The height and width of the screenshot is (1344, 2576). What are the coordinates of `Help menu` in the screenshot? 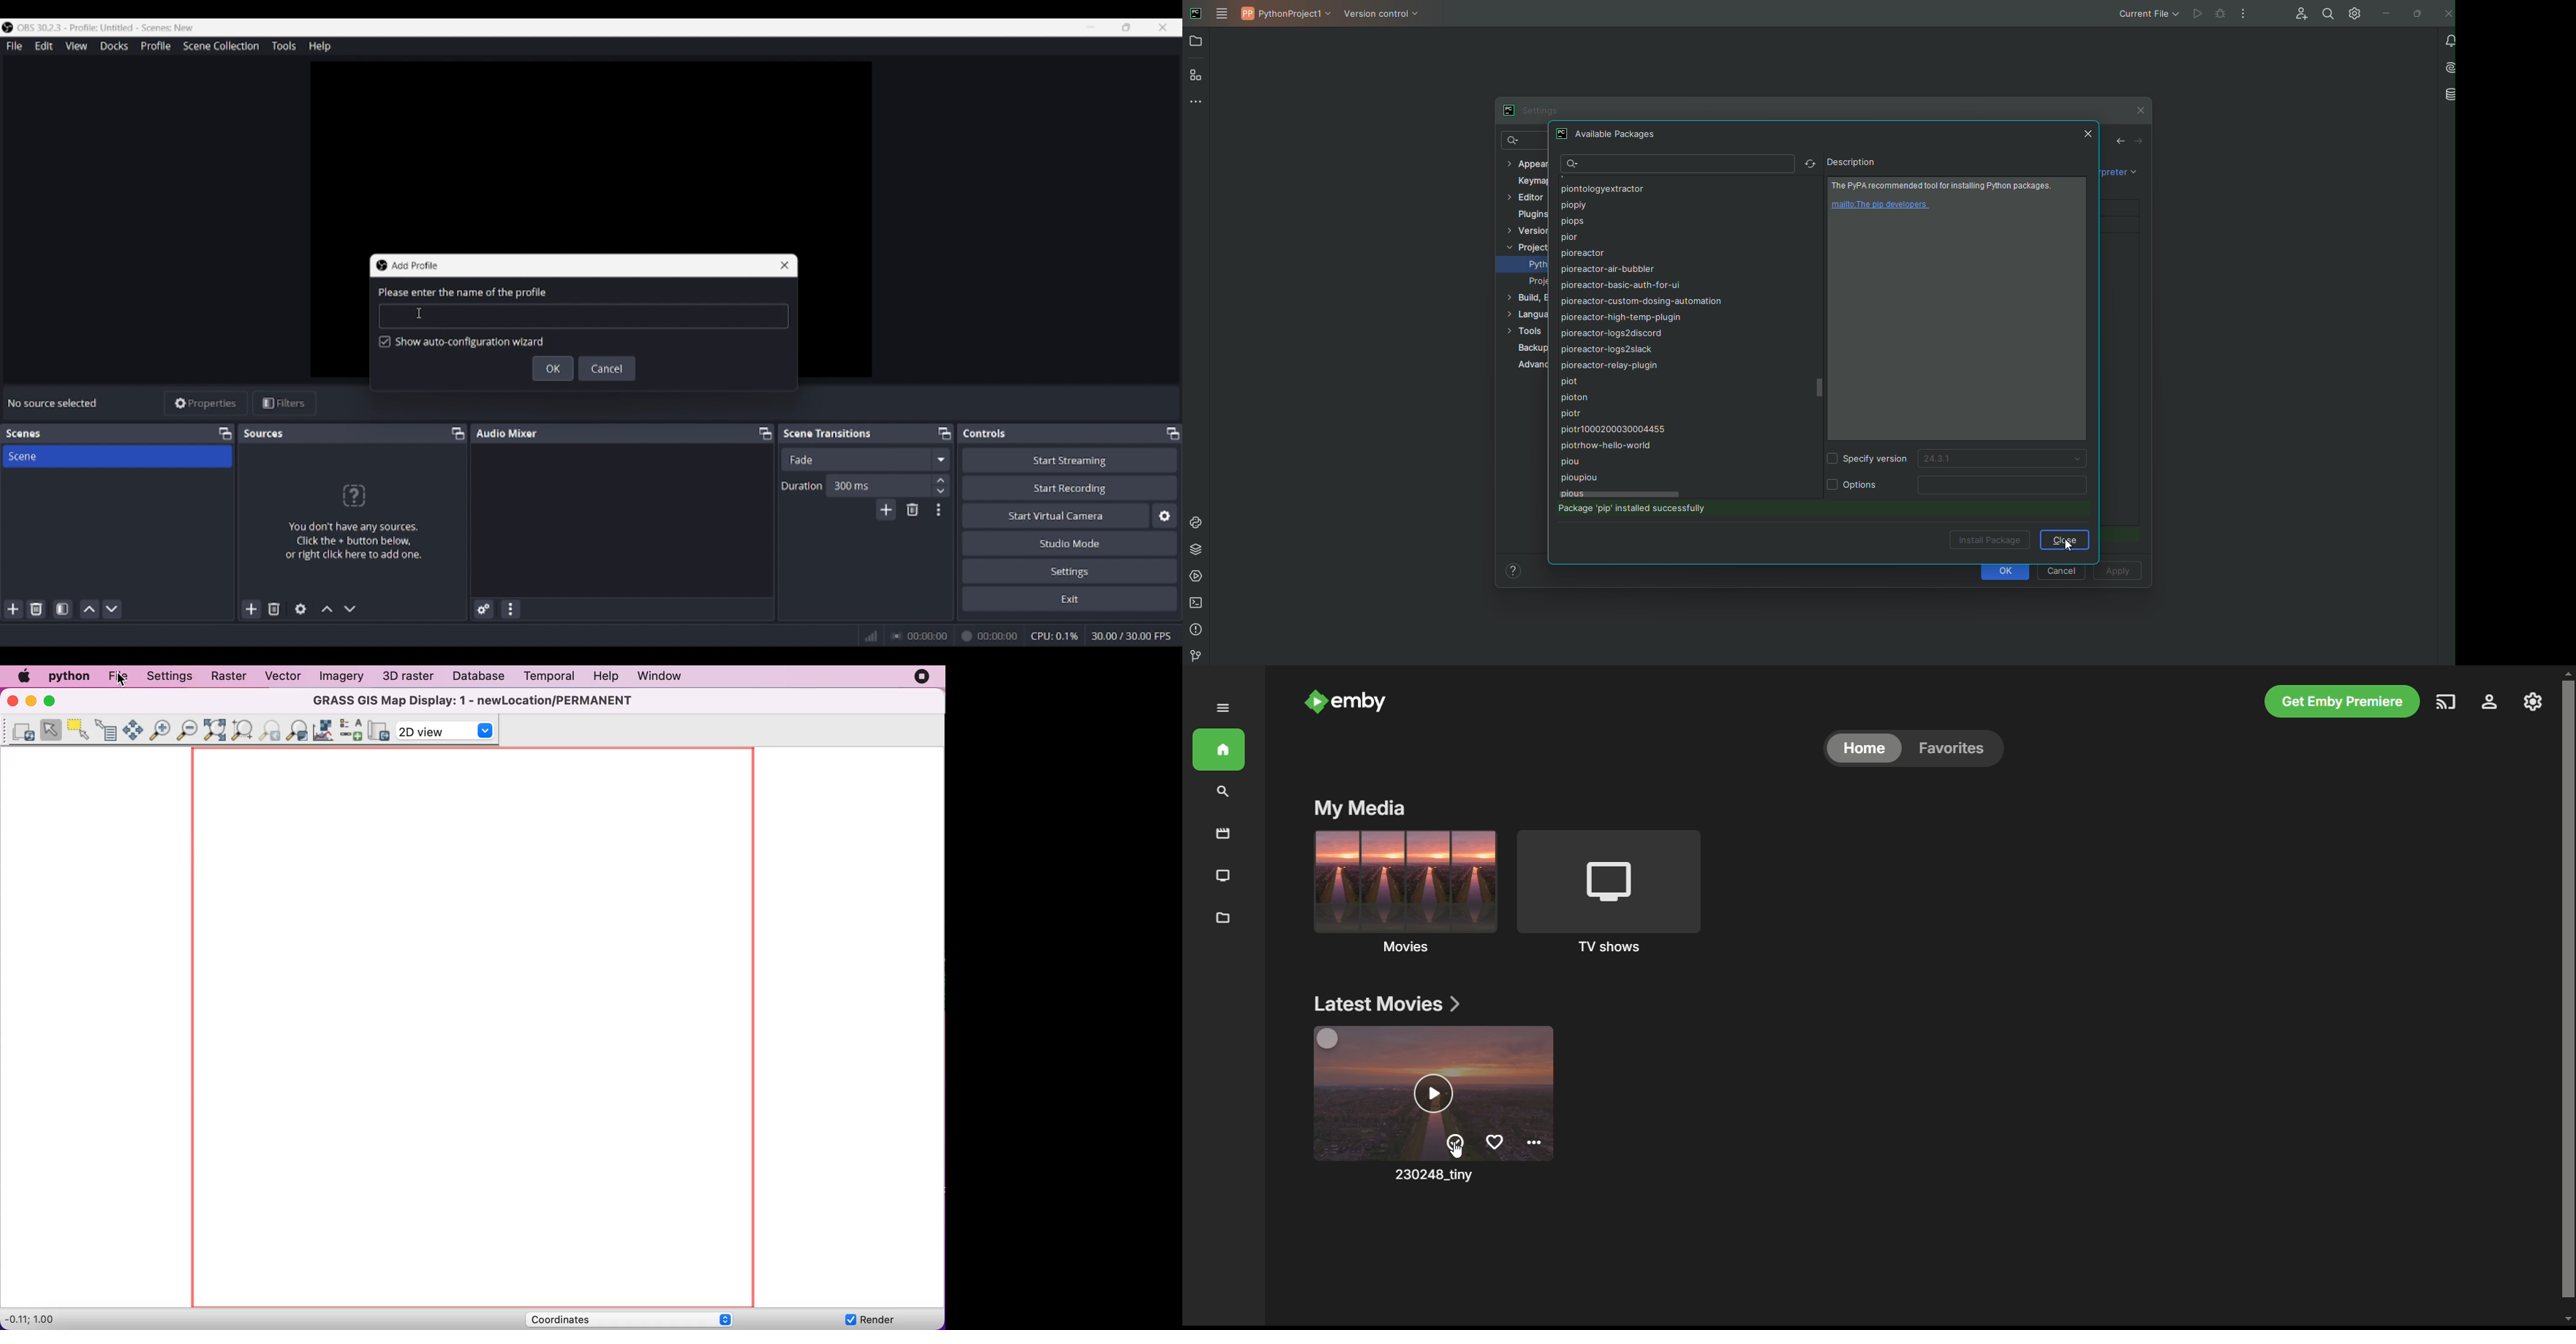 It's located at (320, 46).